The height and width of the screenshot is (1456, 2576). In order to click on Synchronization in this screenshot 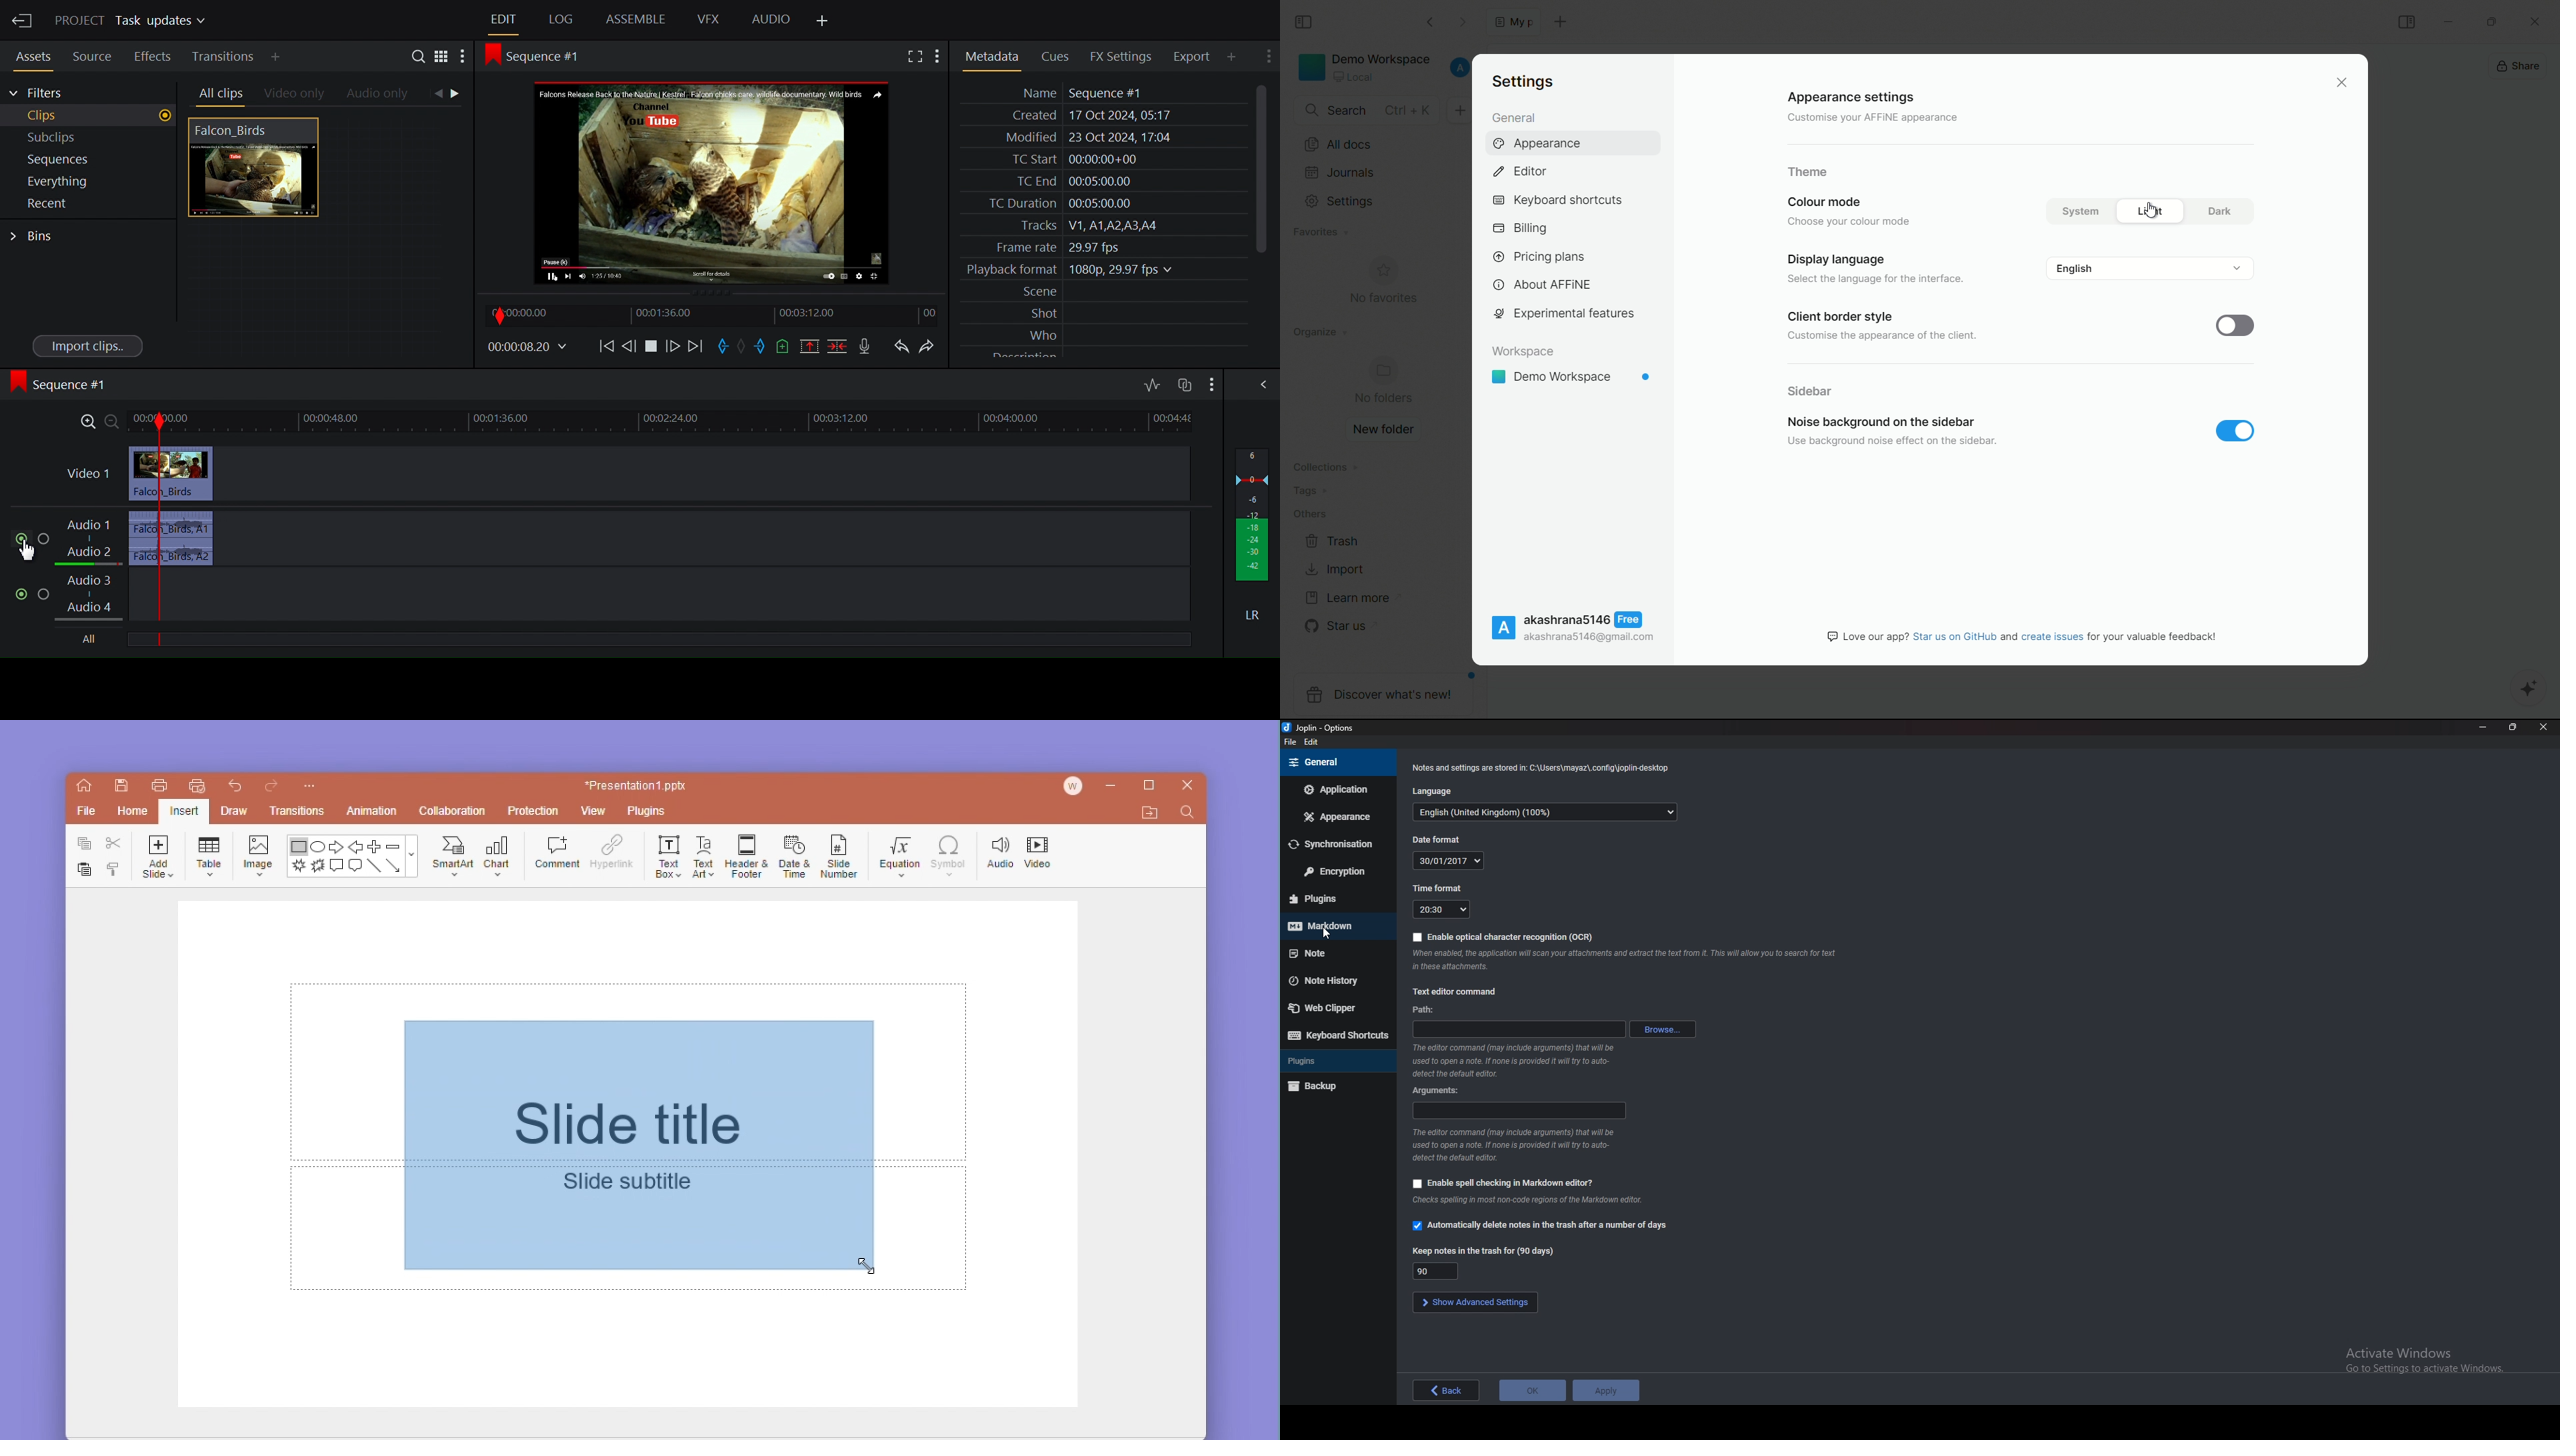, I will do `click(1336, 843)`.